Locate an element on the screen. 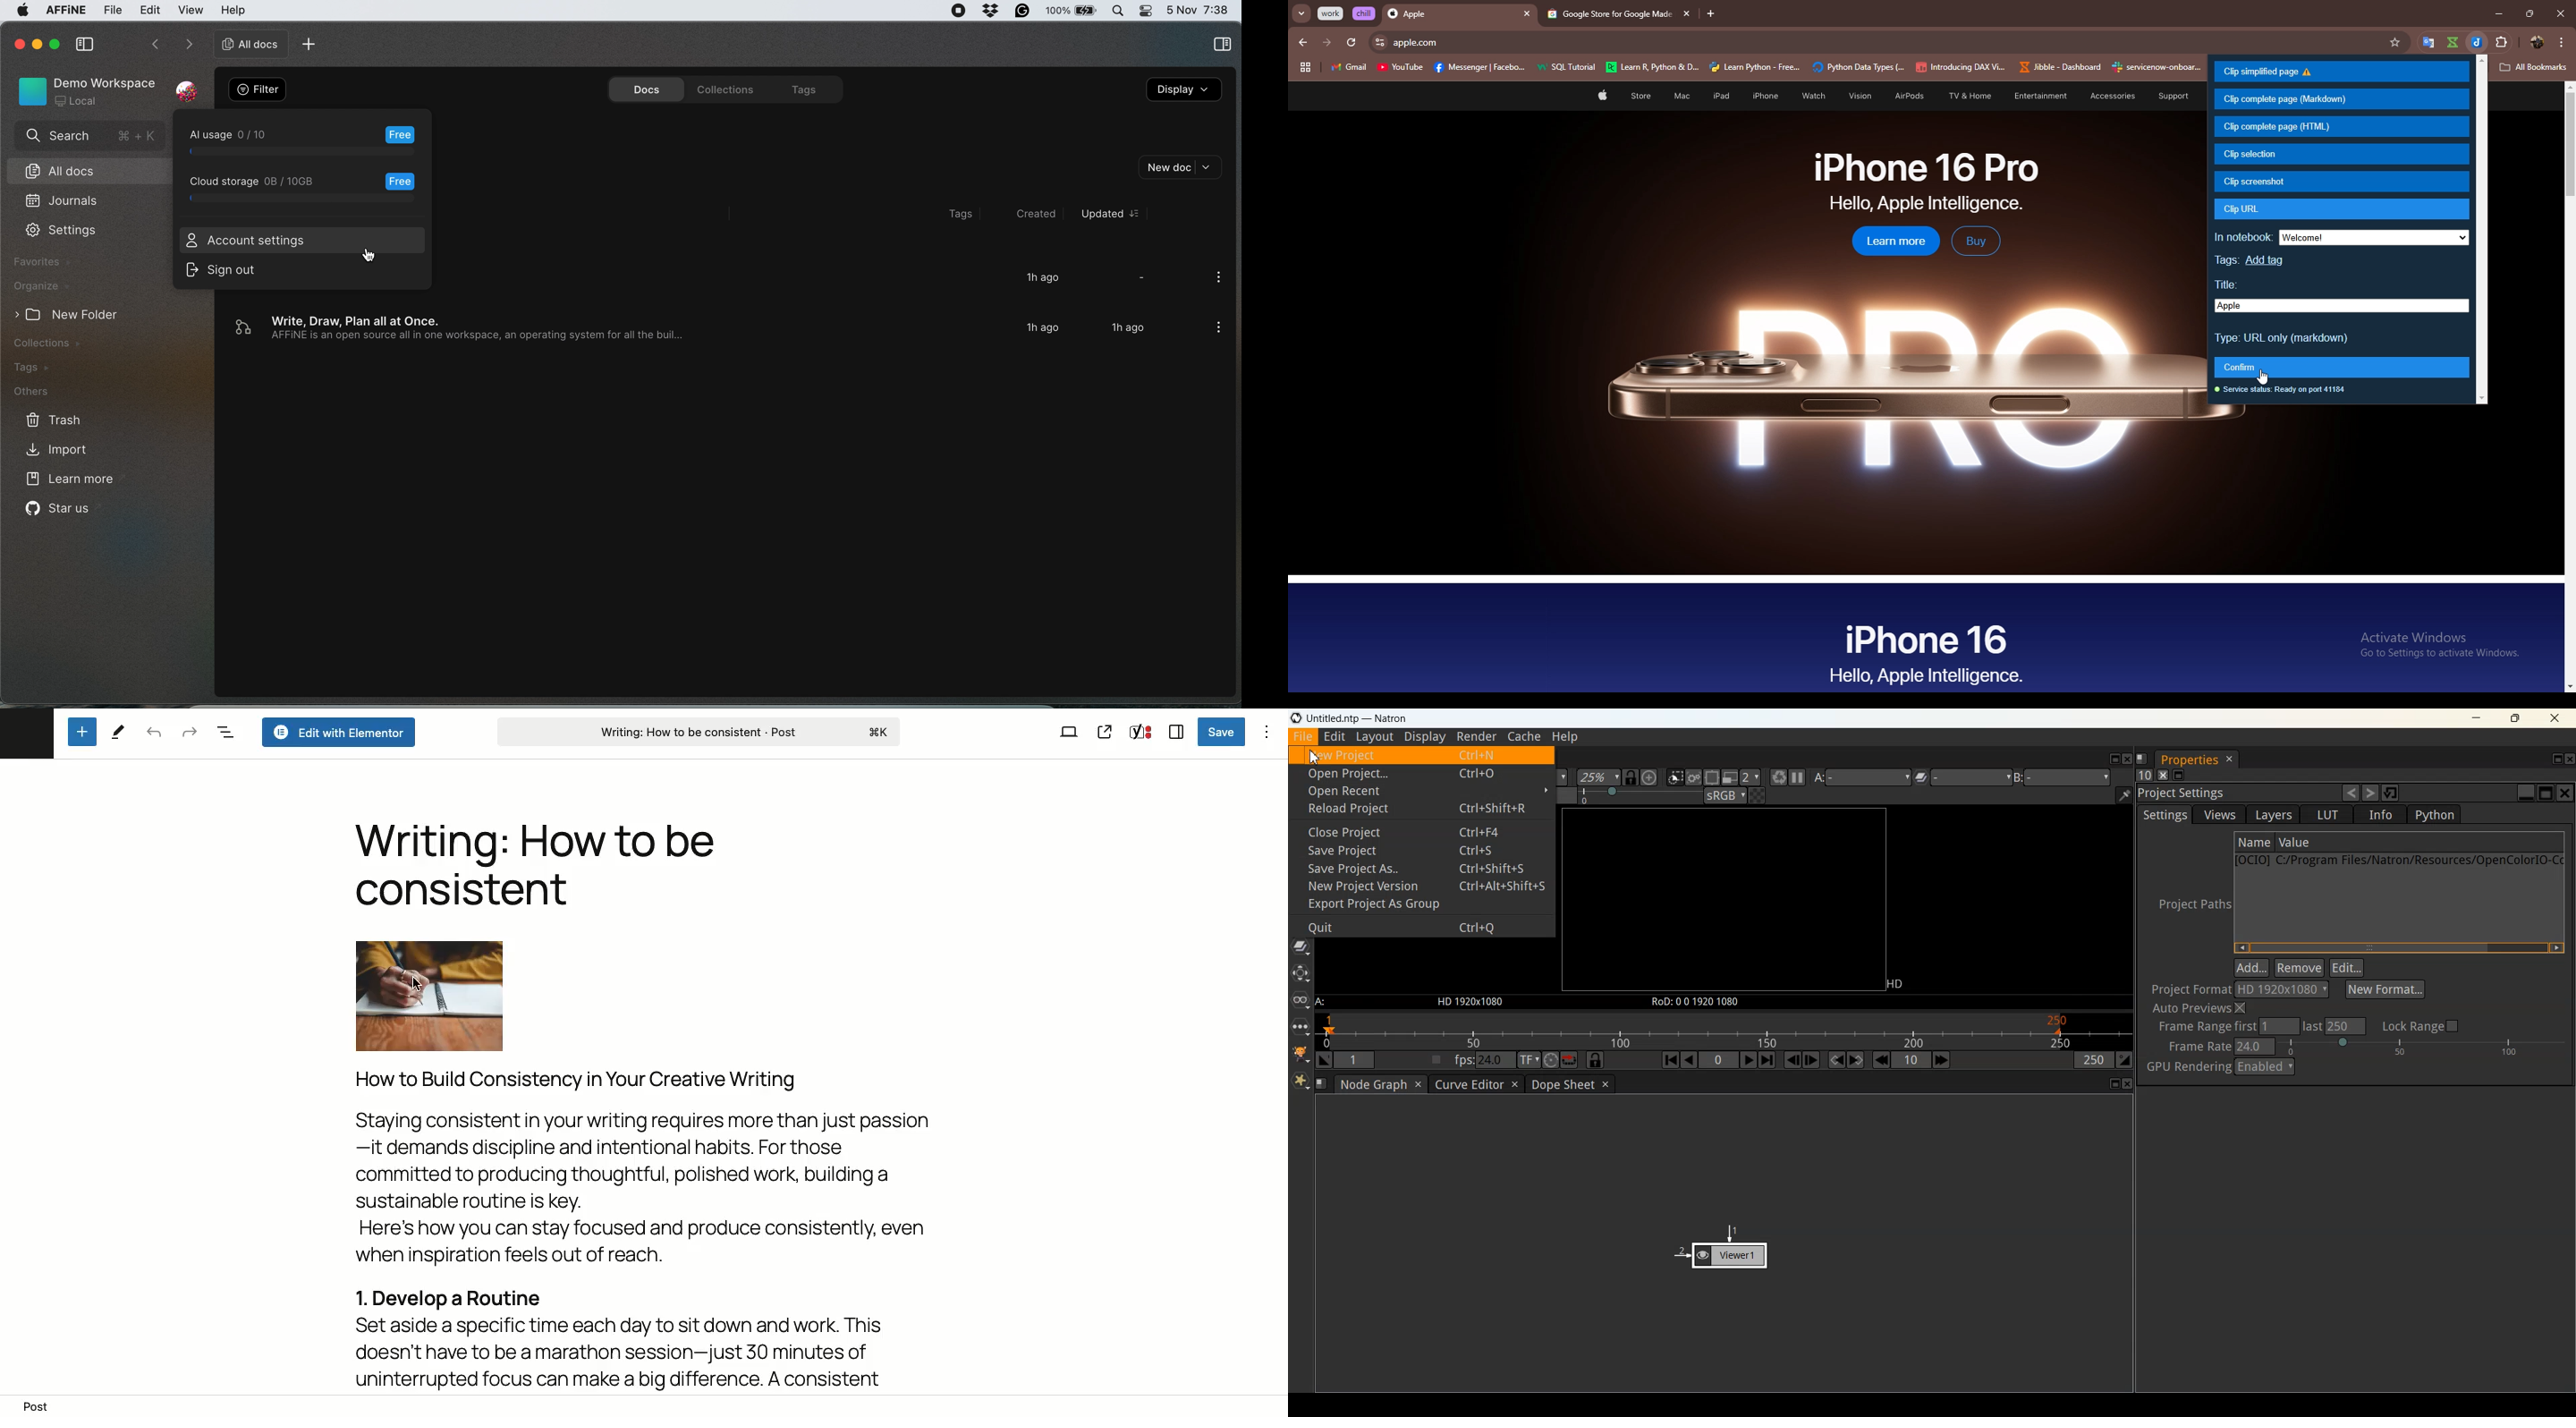 The height and width of the screenshot is (1428, 2576). Learn R &Pytho is located at coordinates (1653, 68).